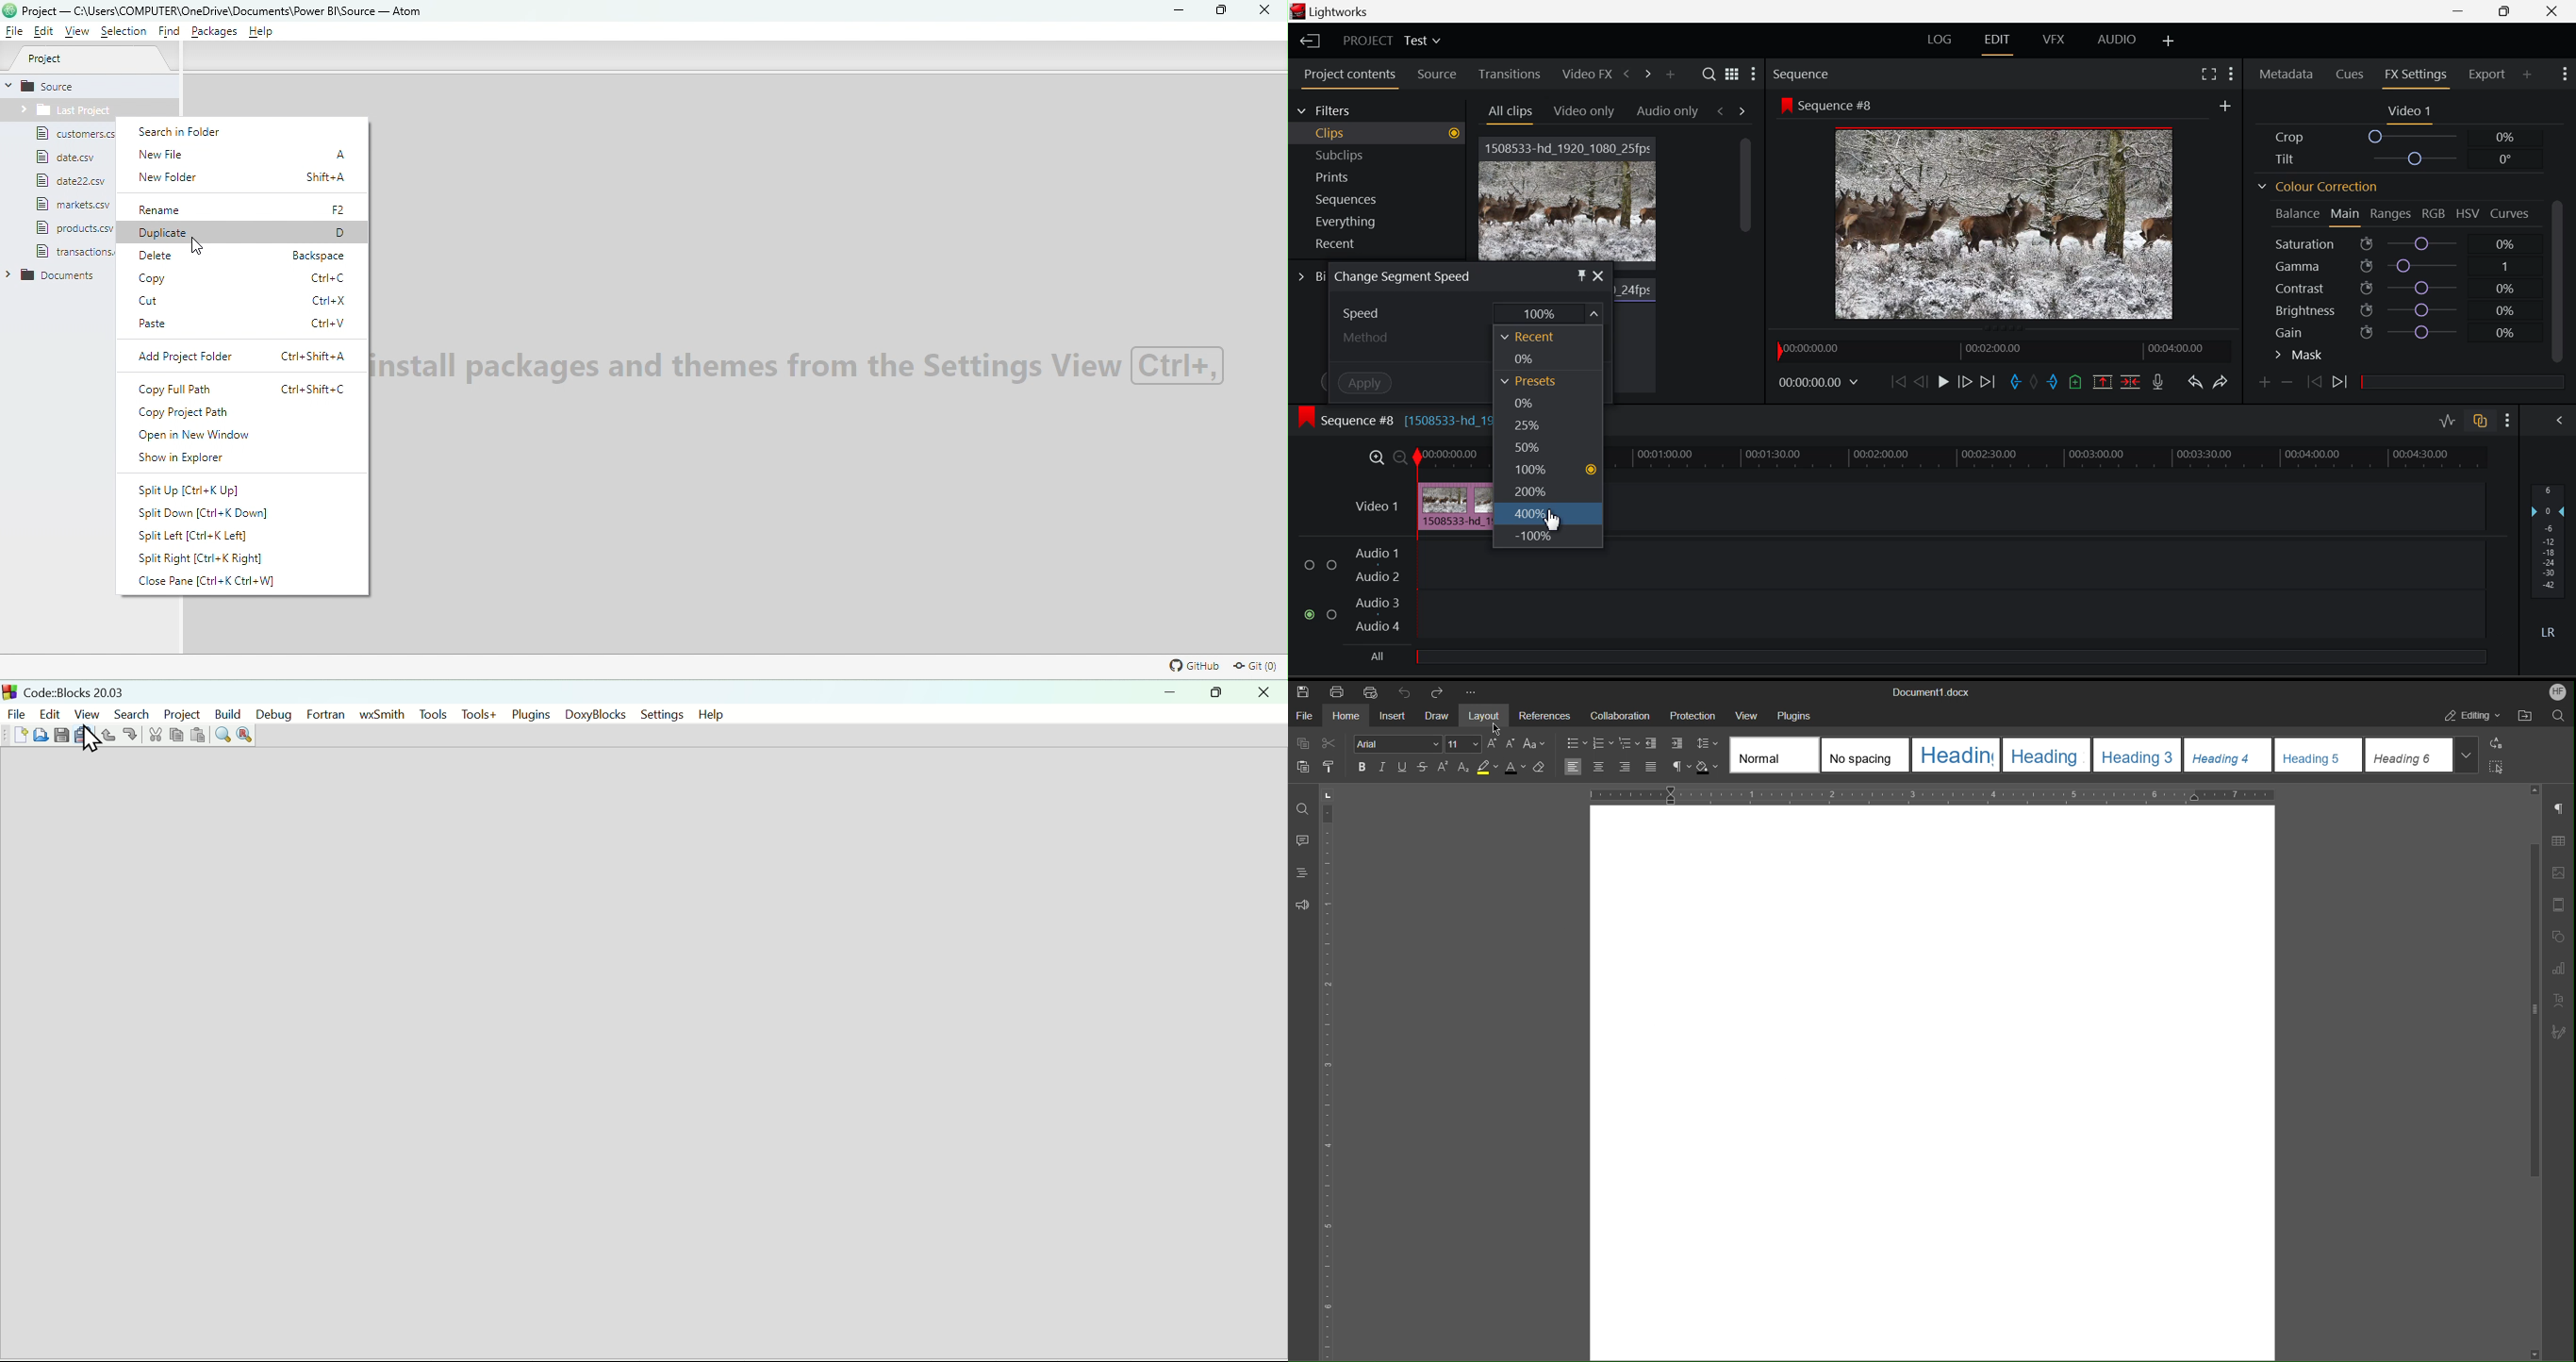  I want to click on Cut In, so click(2014, 383).